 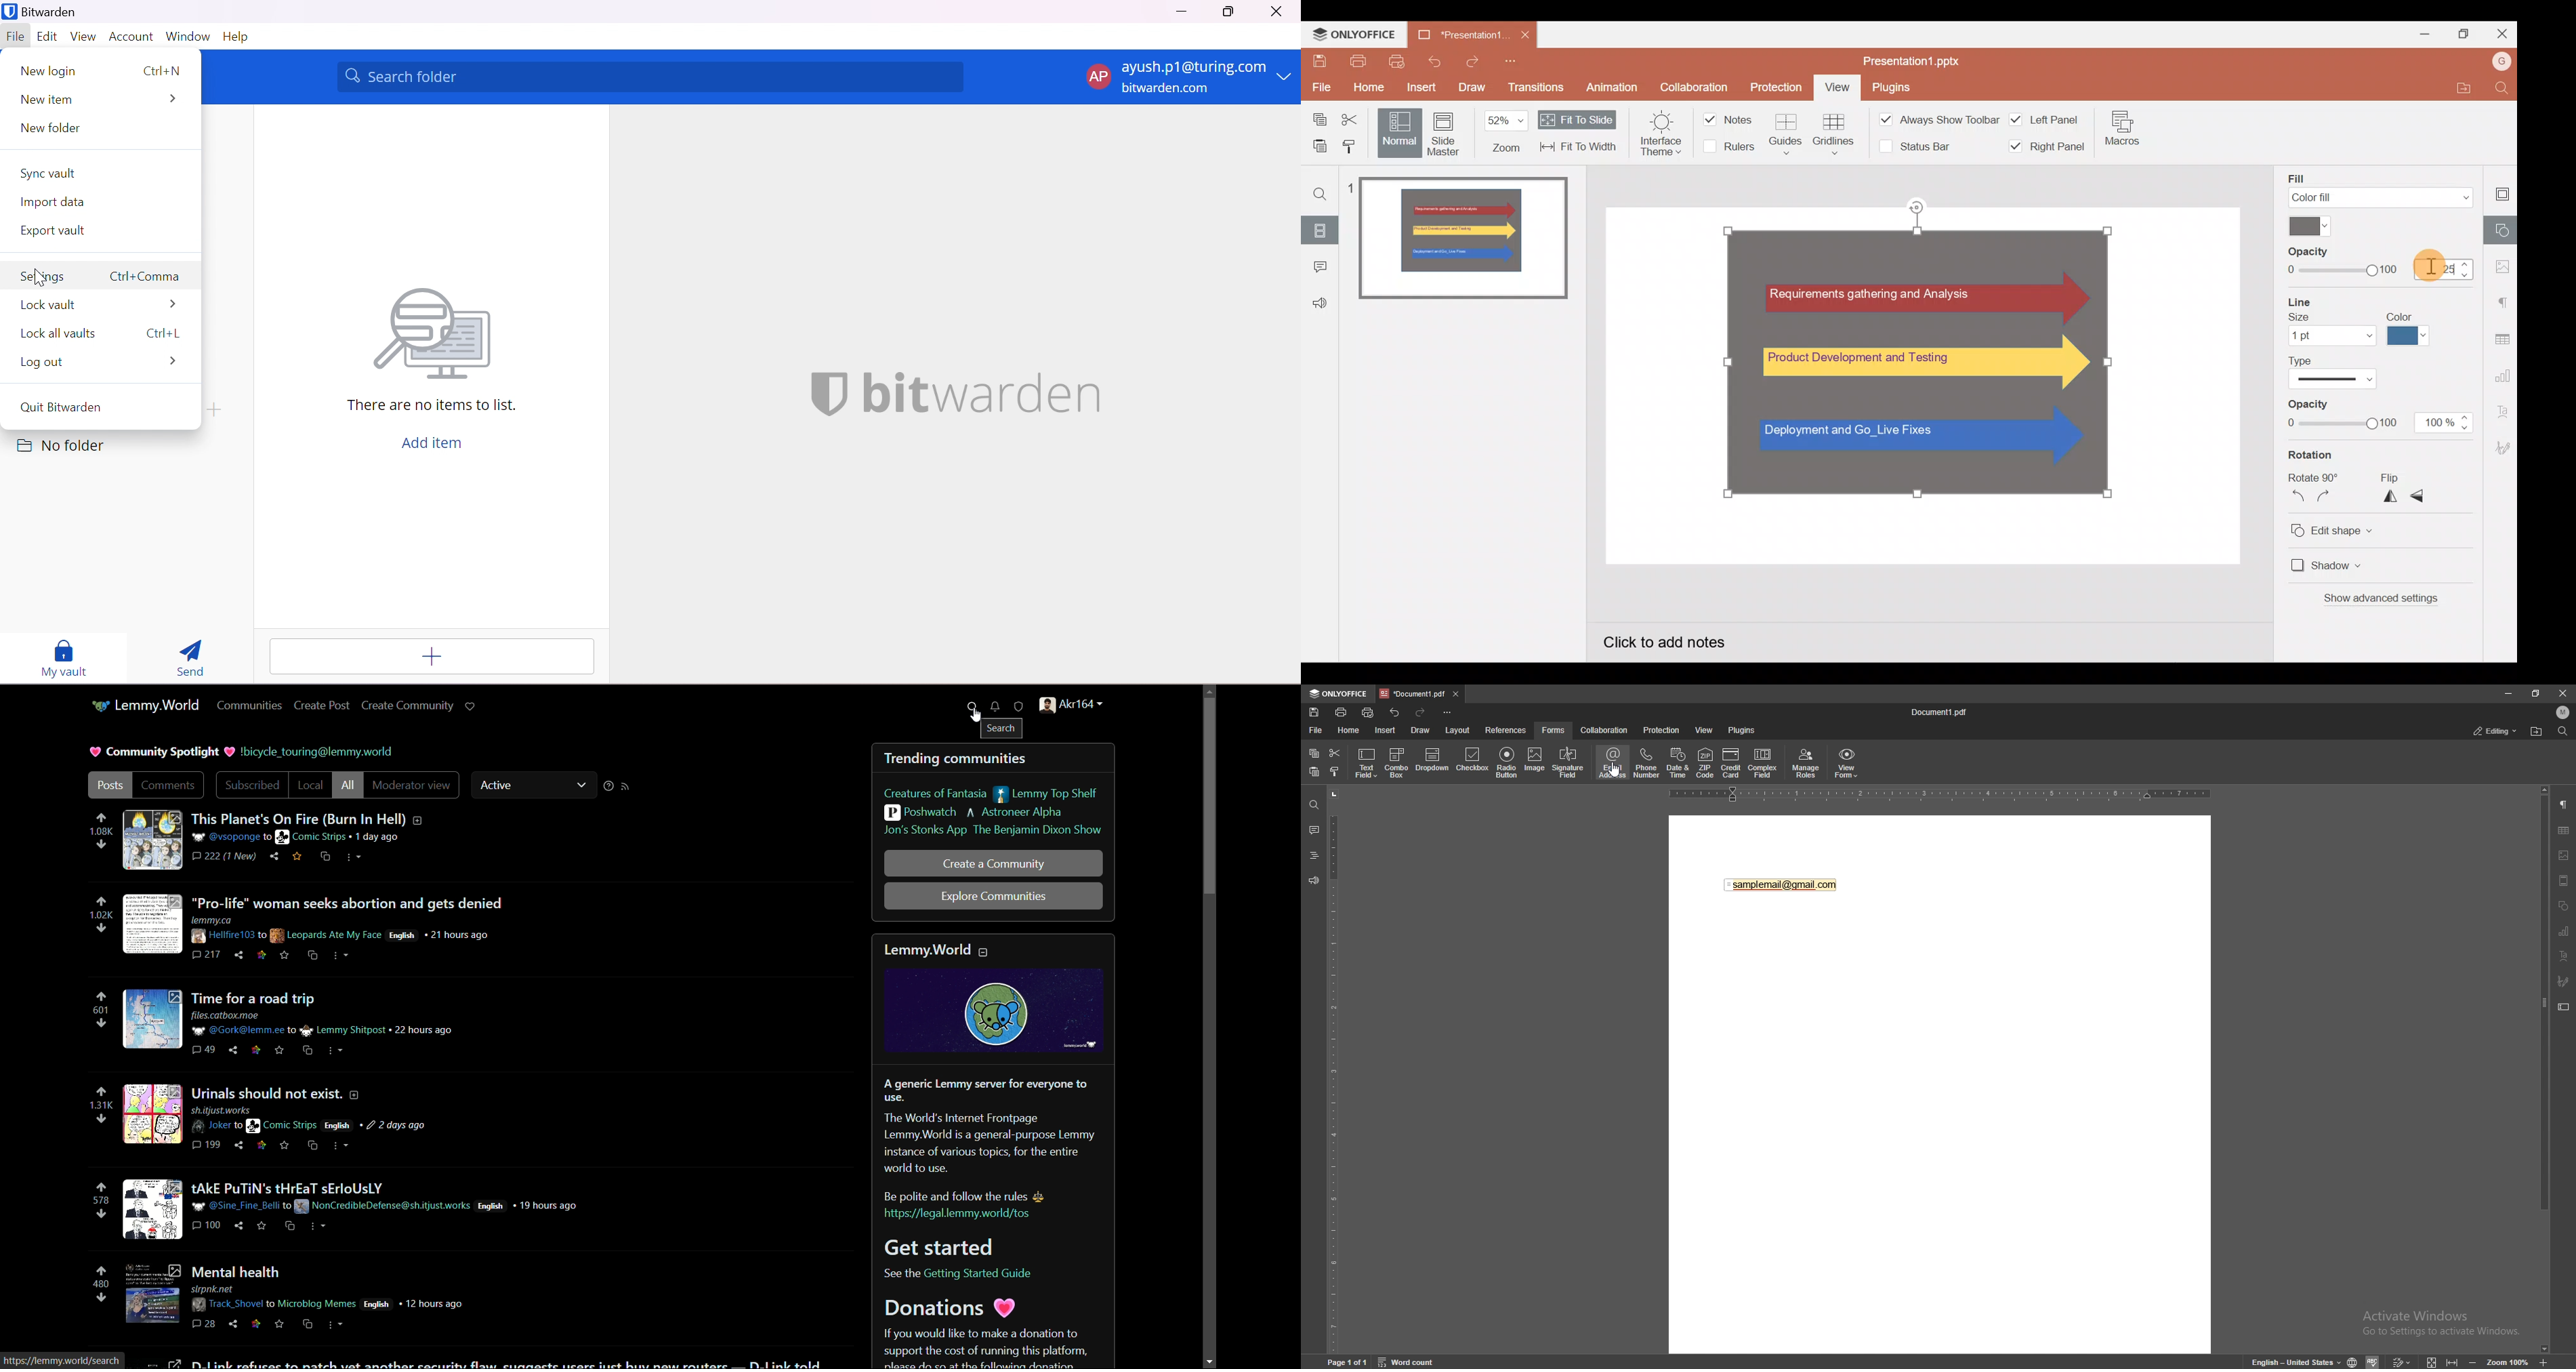 What do you see at coordinates (271, 837) in the screenshot?
I see `post-1` at bounding box center [271, 837].